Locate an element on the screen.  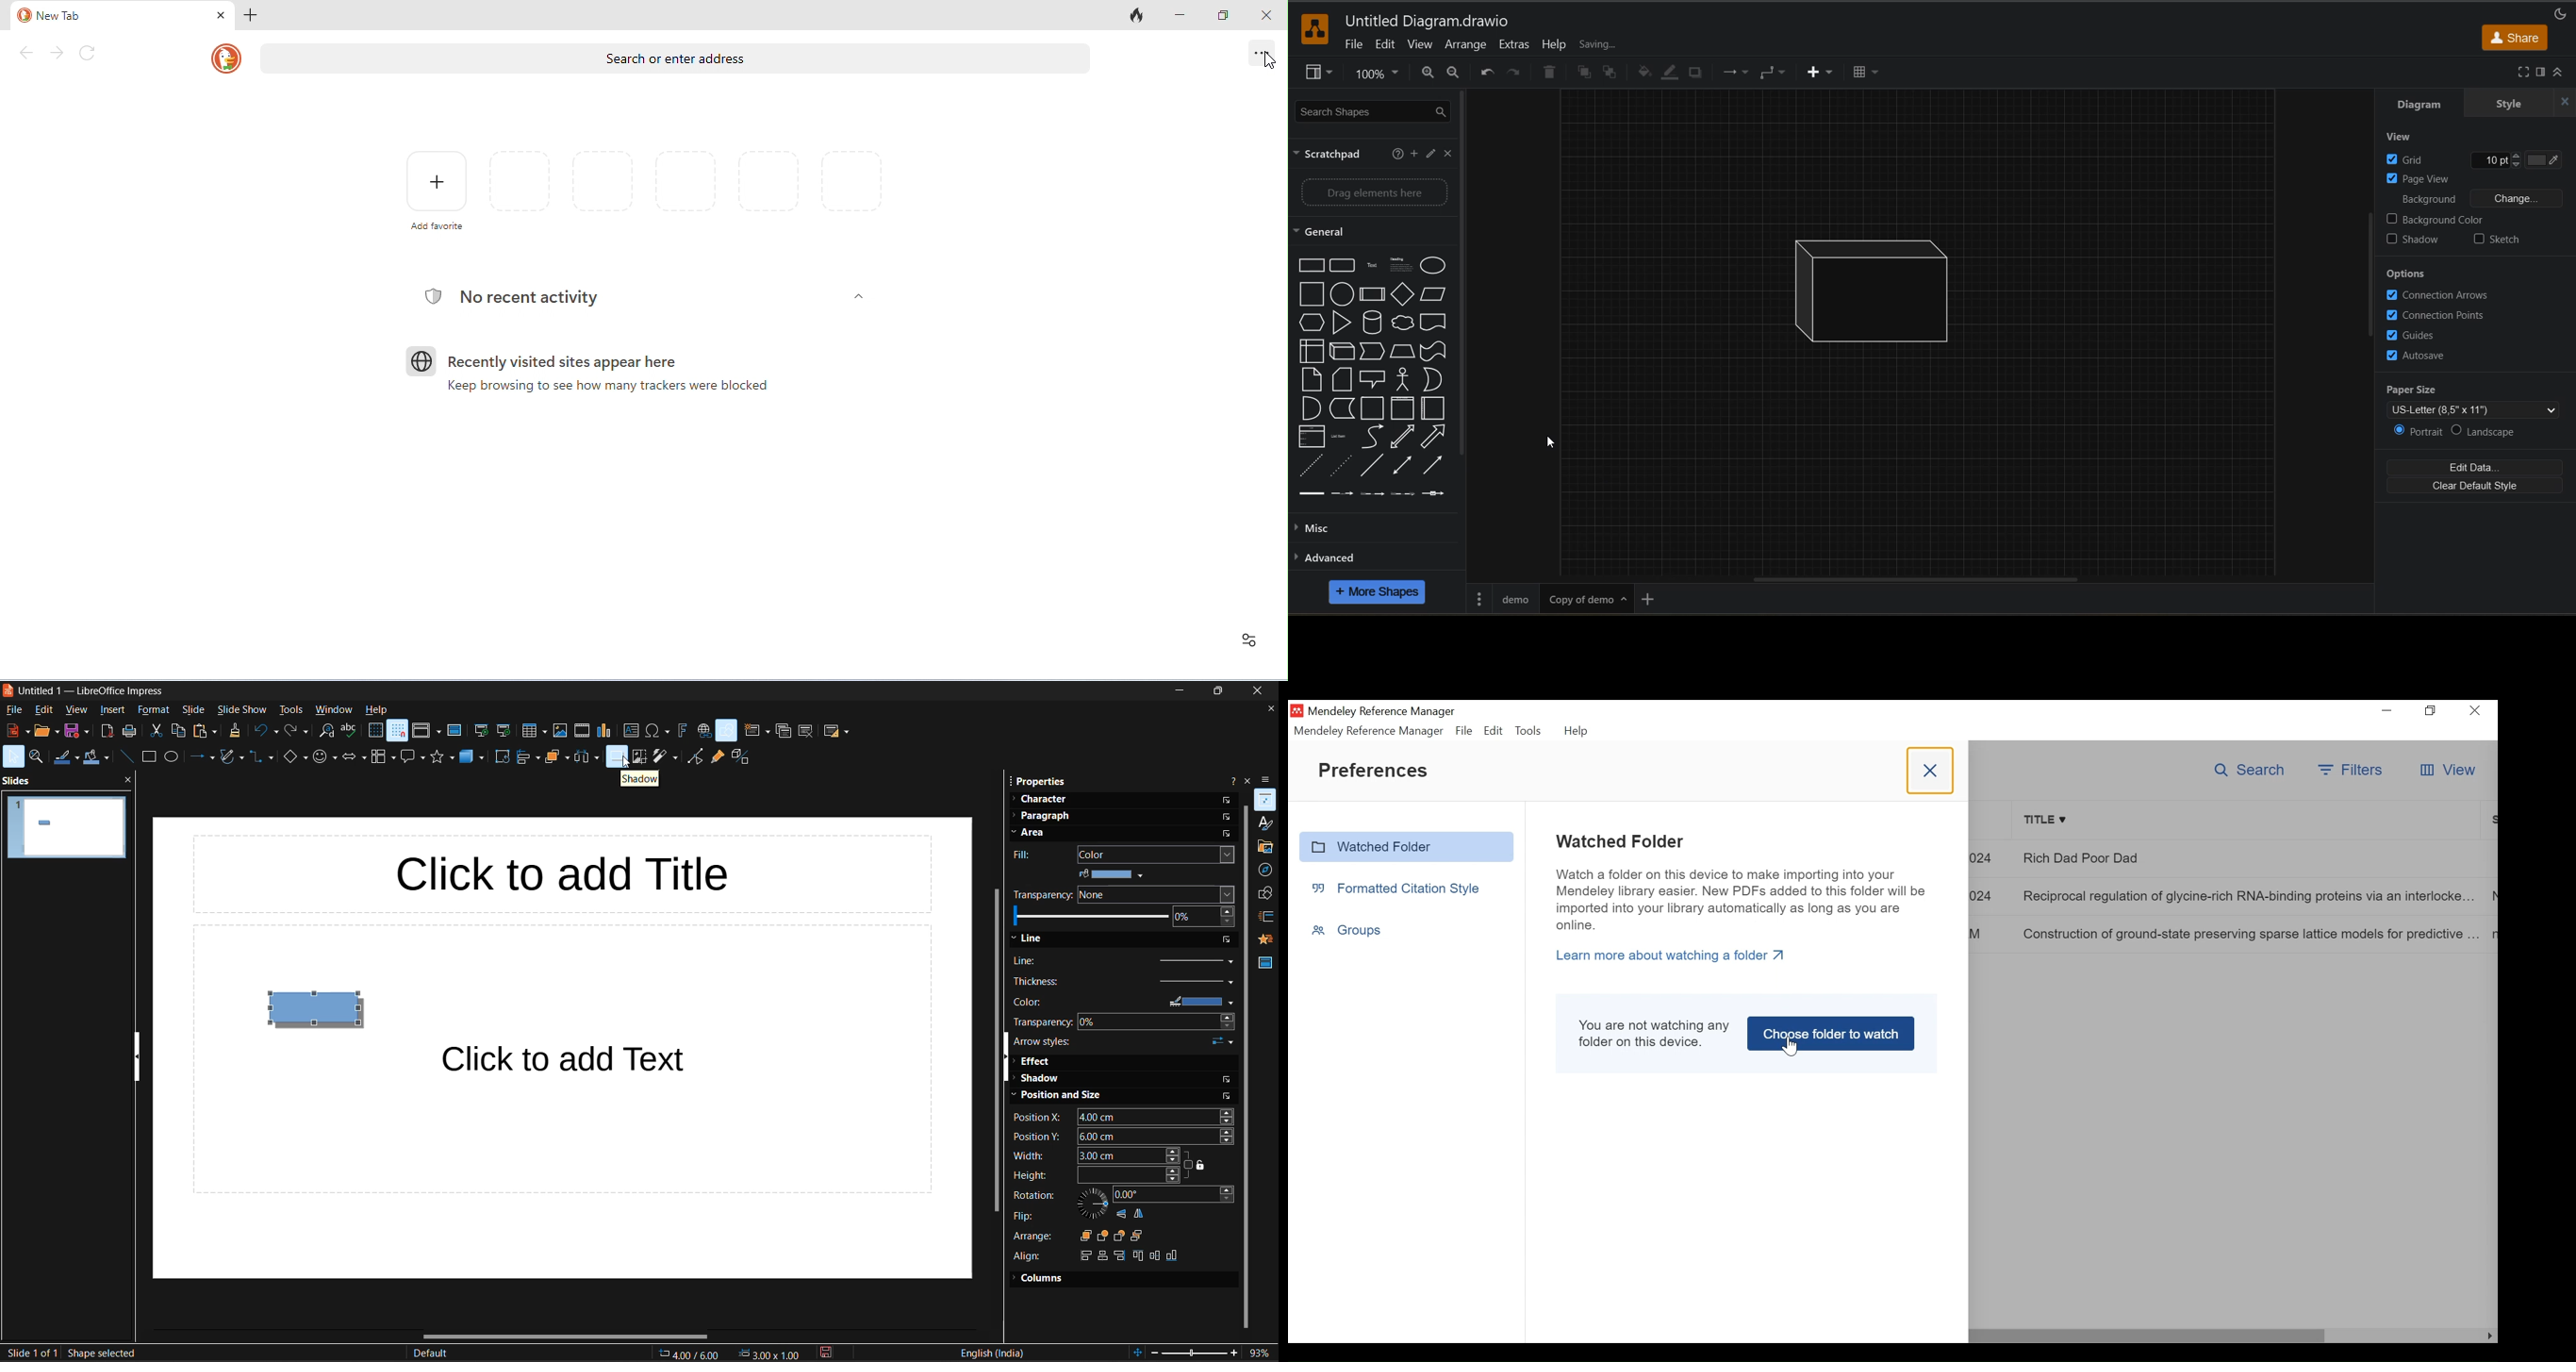
undo is located at coordinates (264, 731).